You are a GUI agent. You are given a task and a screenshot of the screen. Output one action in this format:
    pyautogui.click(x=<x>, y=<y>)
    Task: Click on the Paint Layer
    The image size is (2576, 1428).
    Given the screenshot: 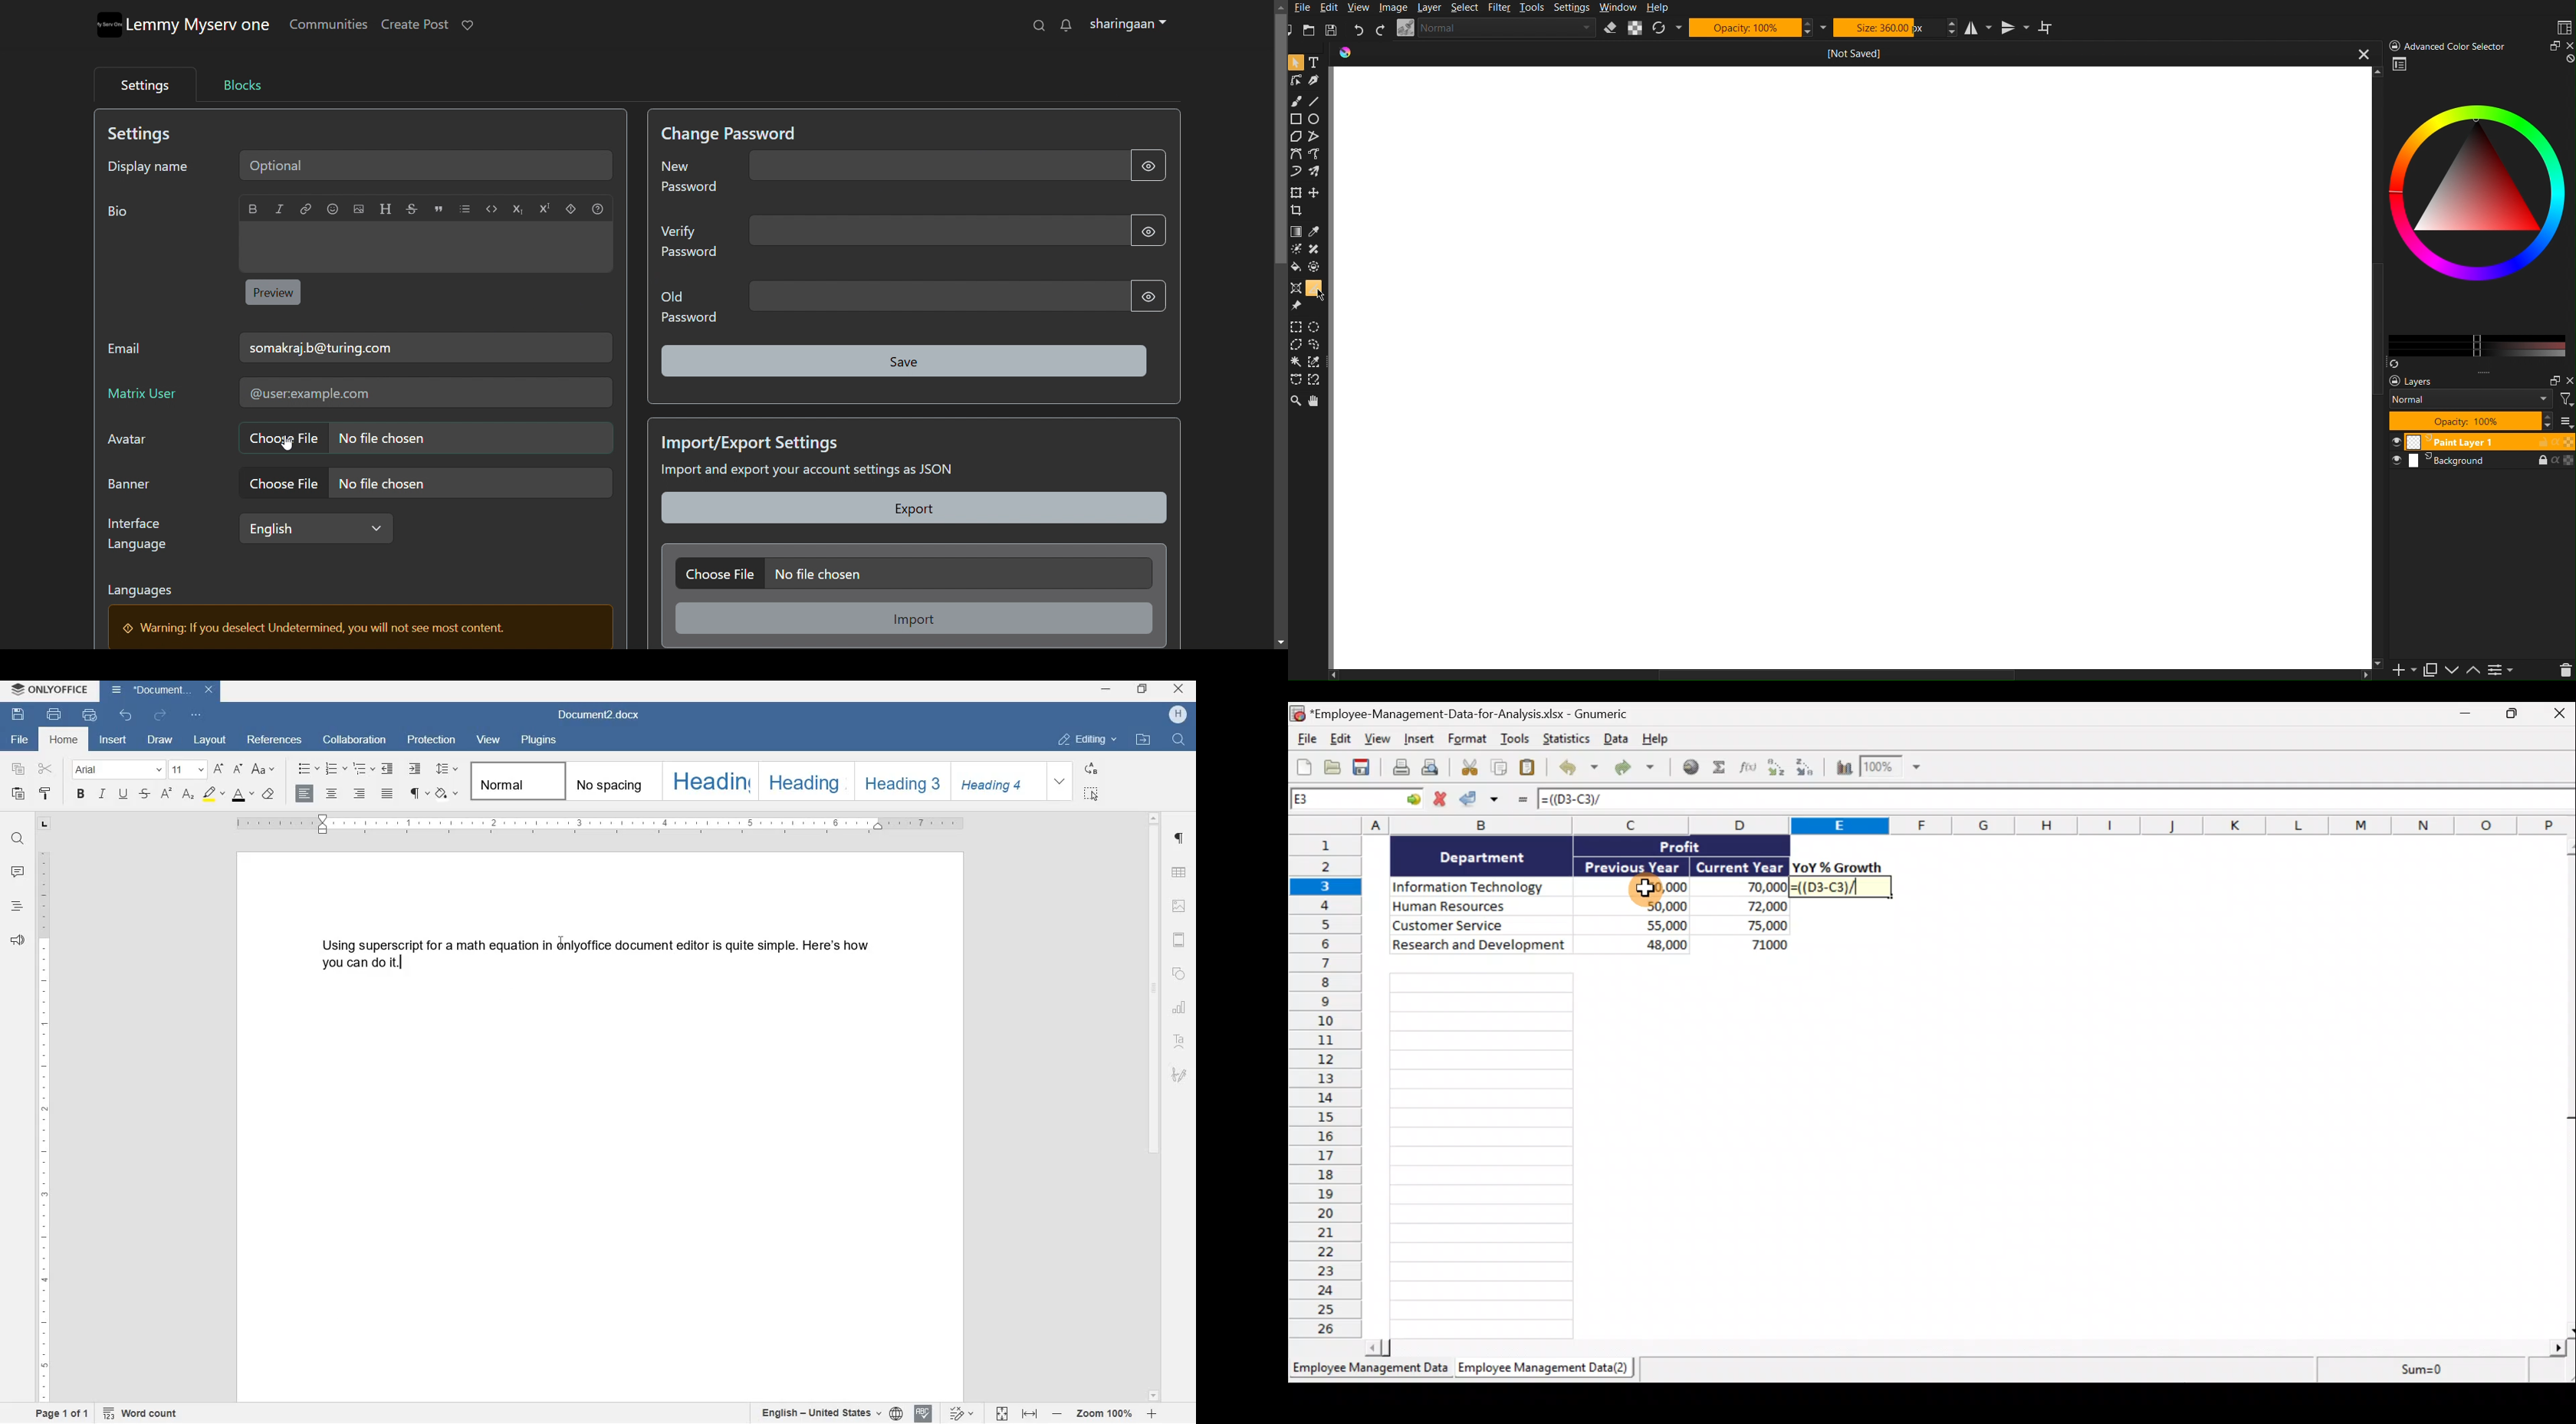 What is the action you would take?
    pyautogui.click(x=2482, y=442)
    